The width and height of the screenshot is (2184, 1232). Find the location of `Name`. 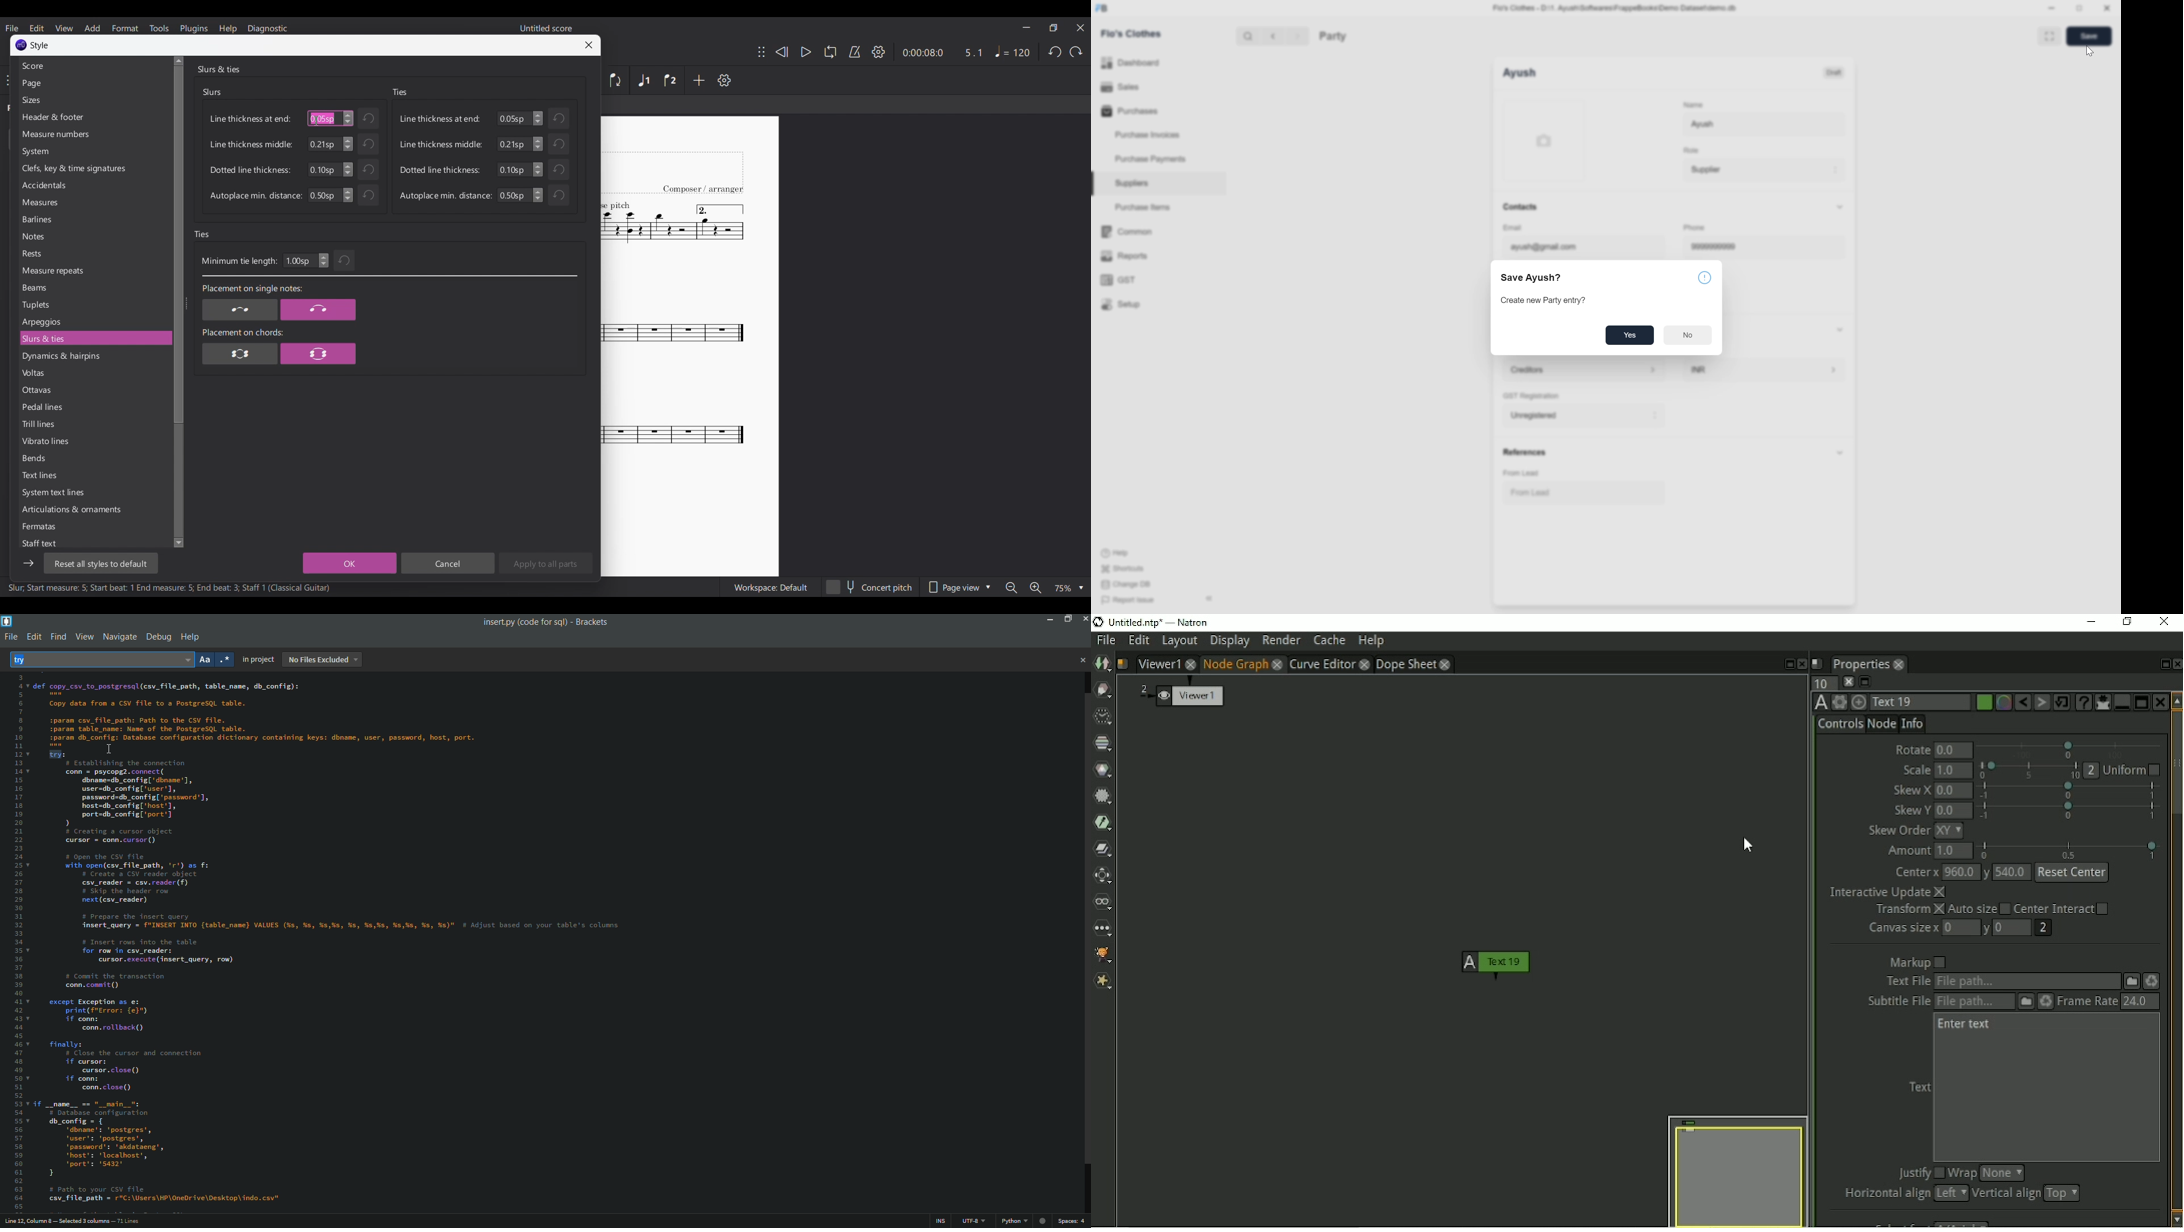

Name is located at coordinates (1693, 105).